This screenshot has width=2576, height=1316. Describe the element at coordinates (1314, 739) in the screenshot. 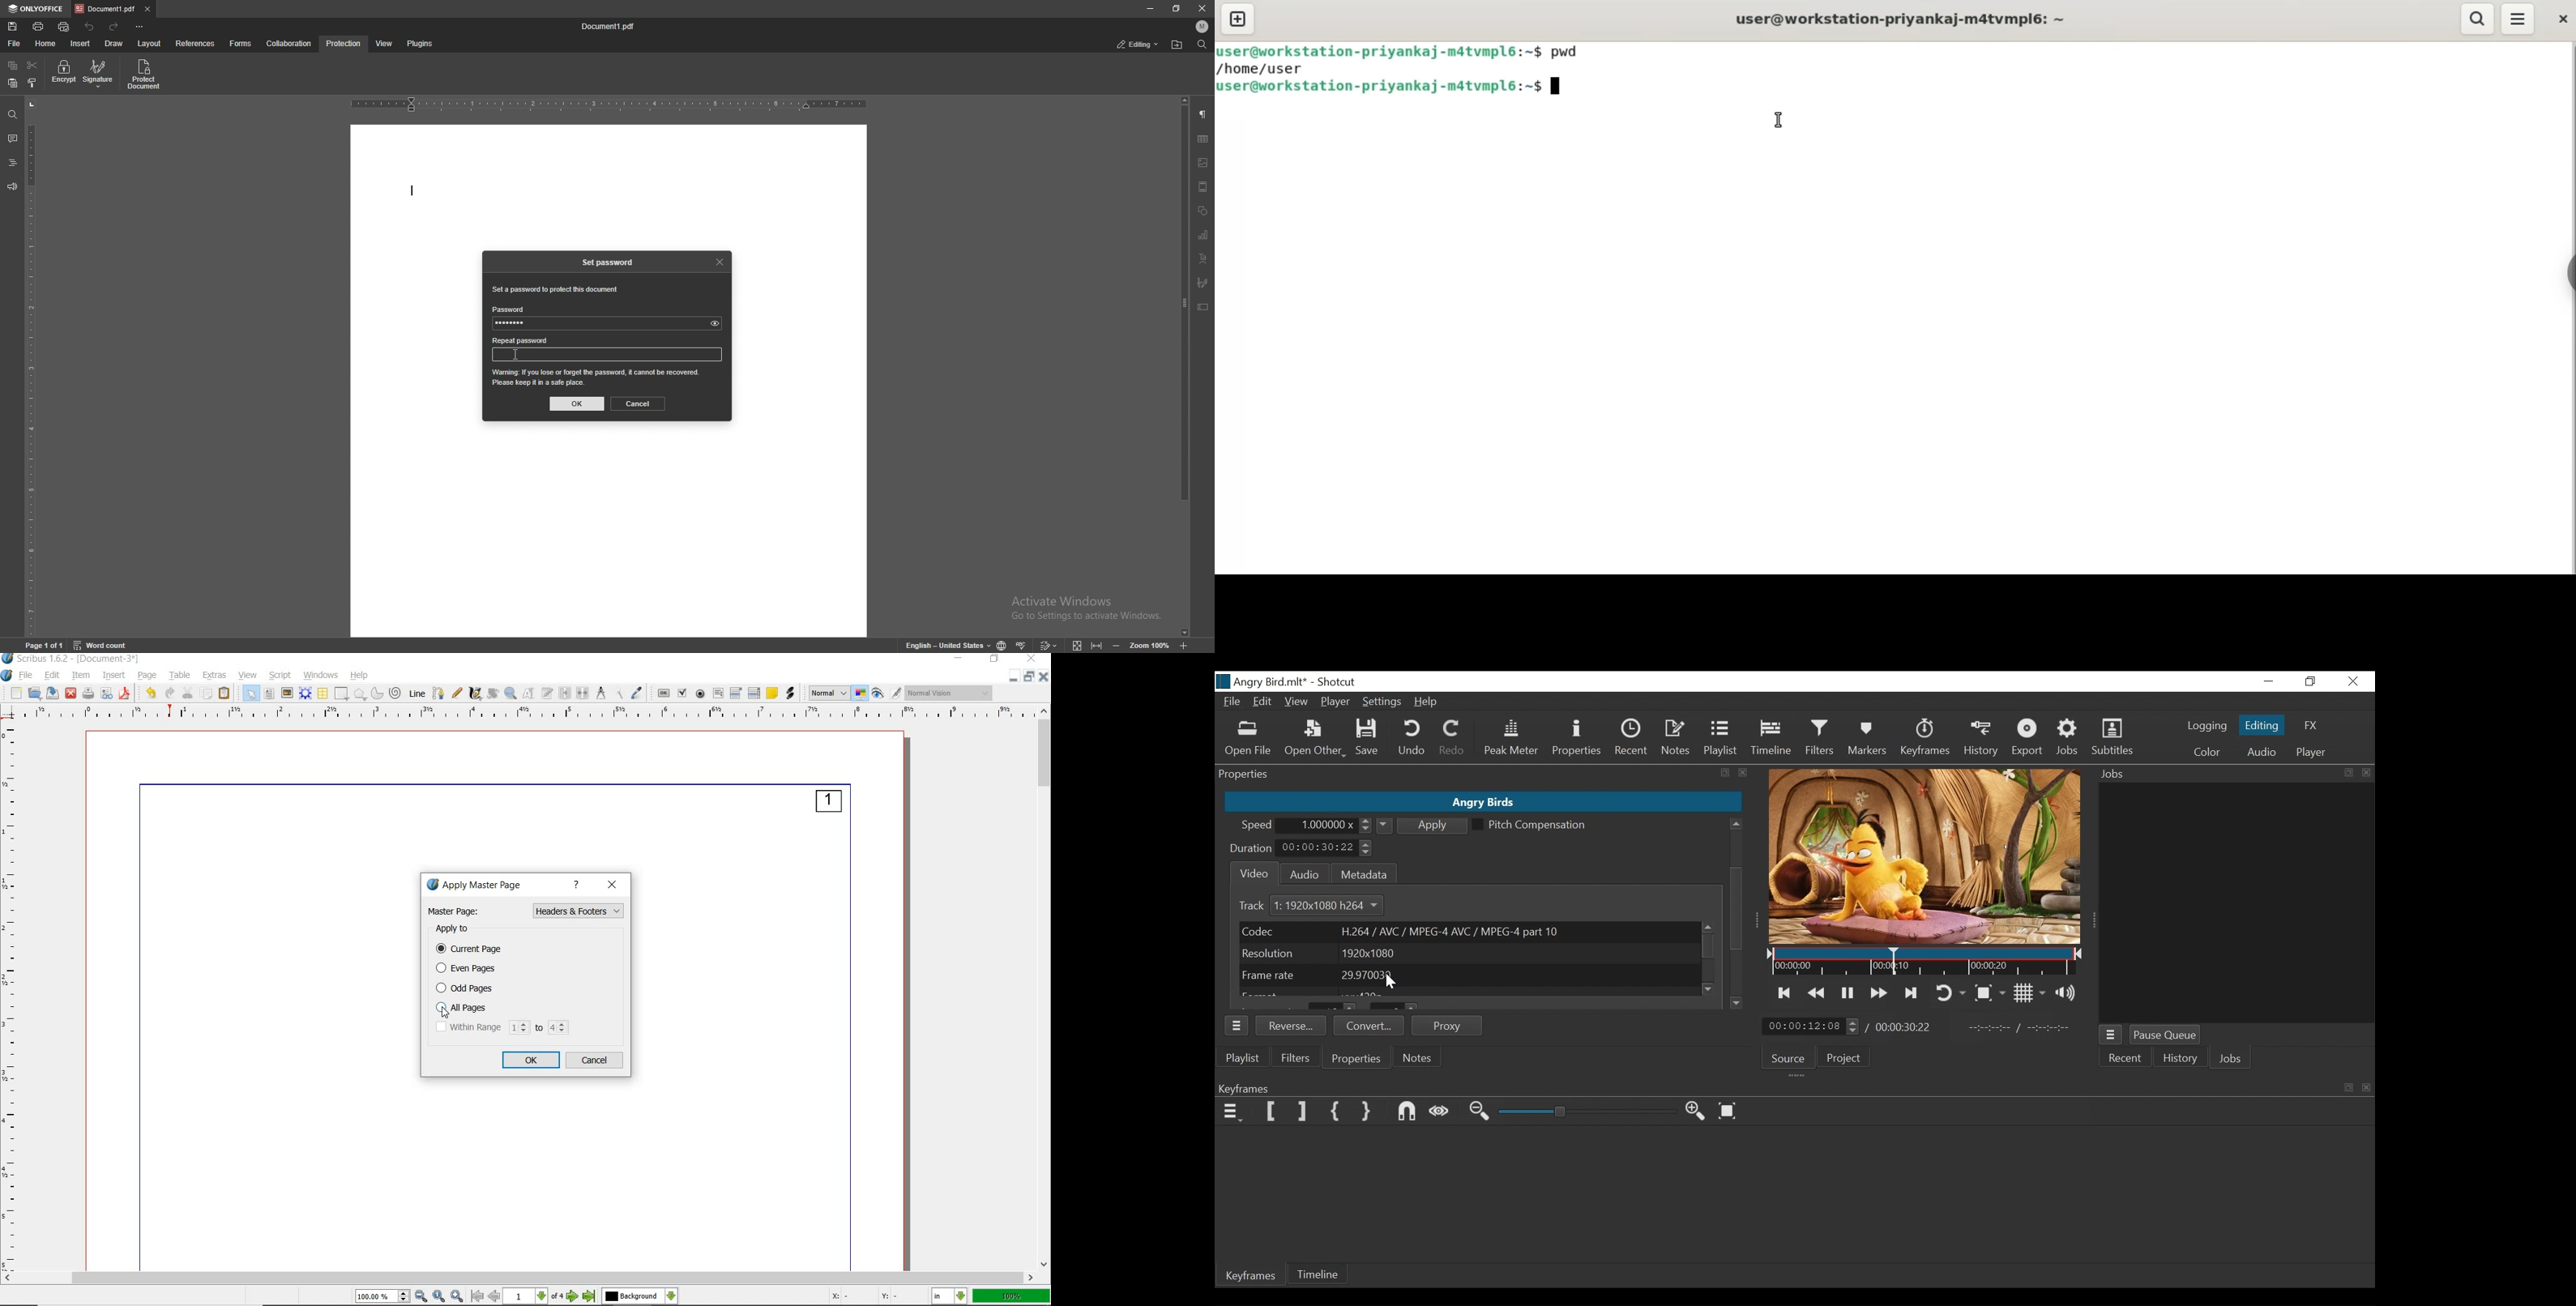

I see `Open Other` at that location.